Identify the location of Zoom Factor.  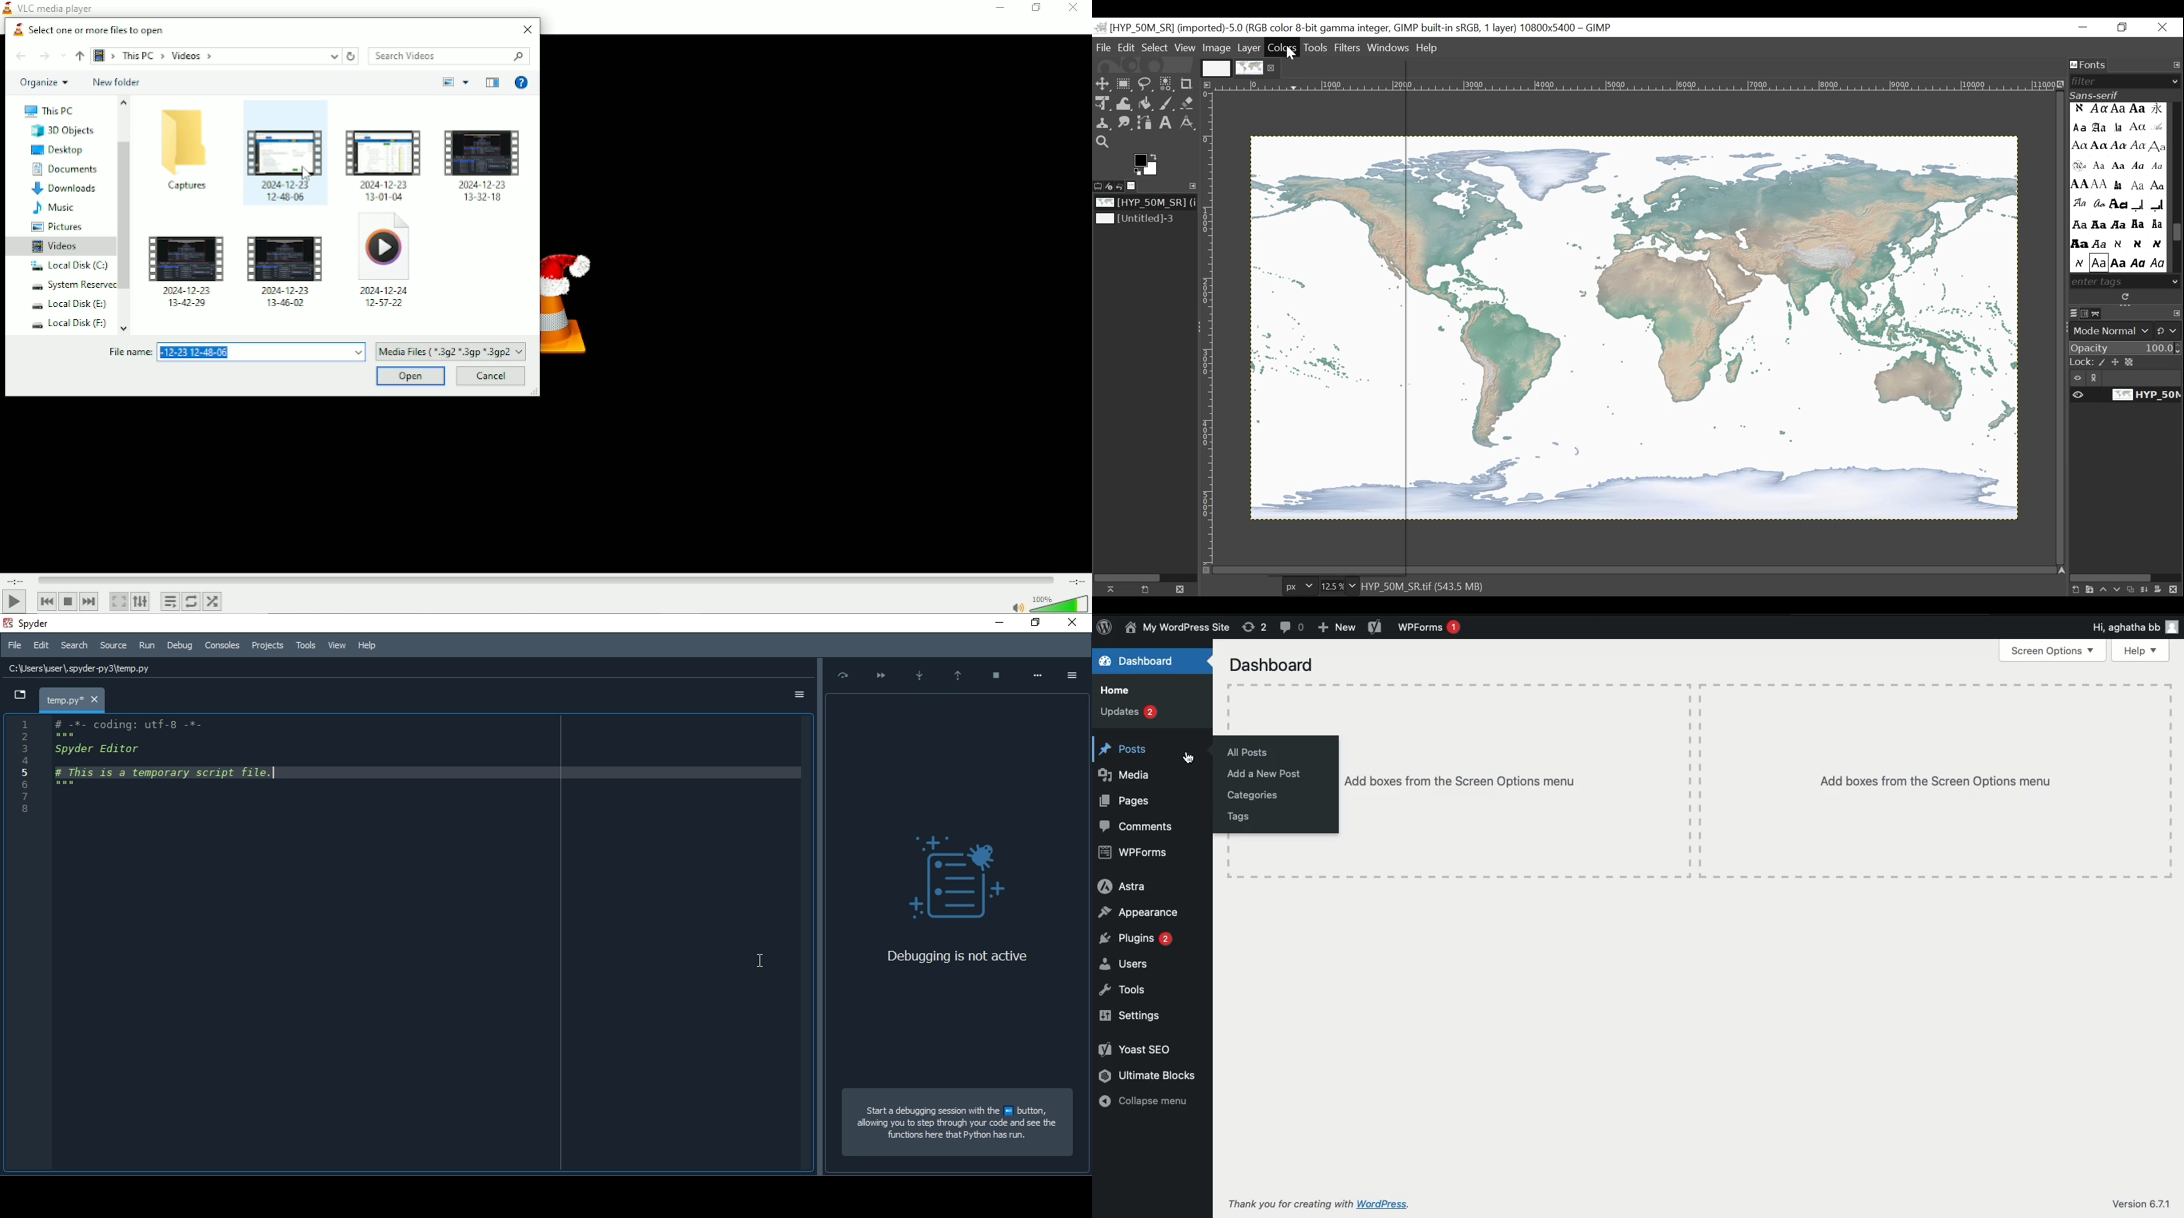
(1335, 586).